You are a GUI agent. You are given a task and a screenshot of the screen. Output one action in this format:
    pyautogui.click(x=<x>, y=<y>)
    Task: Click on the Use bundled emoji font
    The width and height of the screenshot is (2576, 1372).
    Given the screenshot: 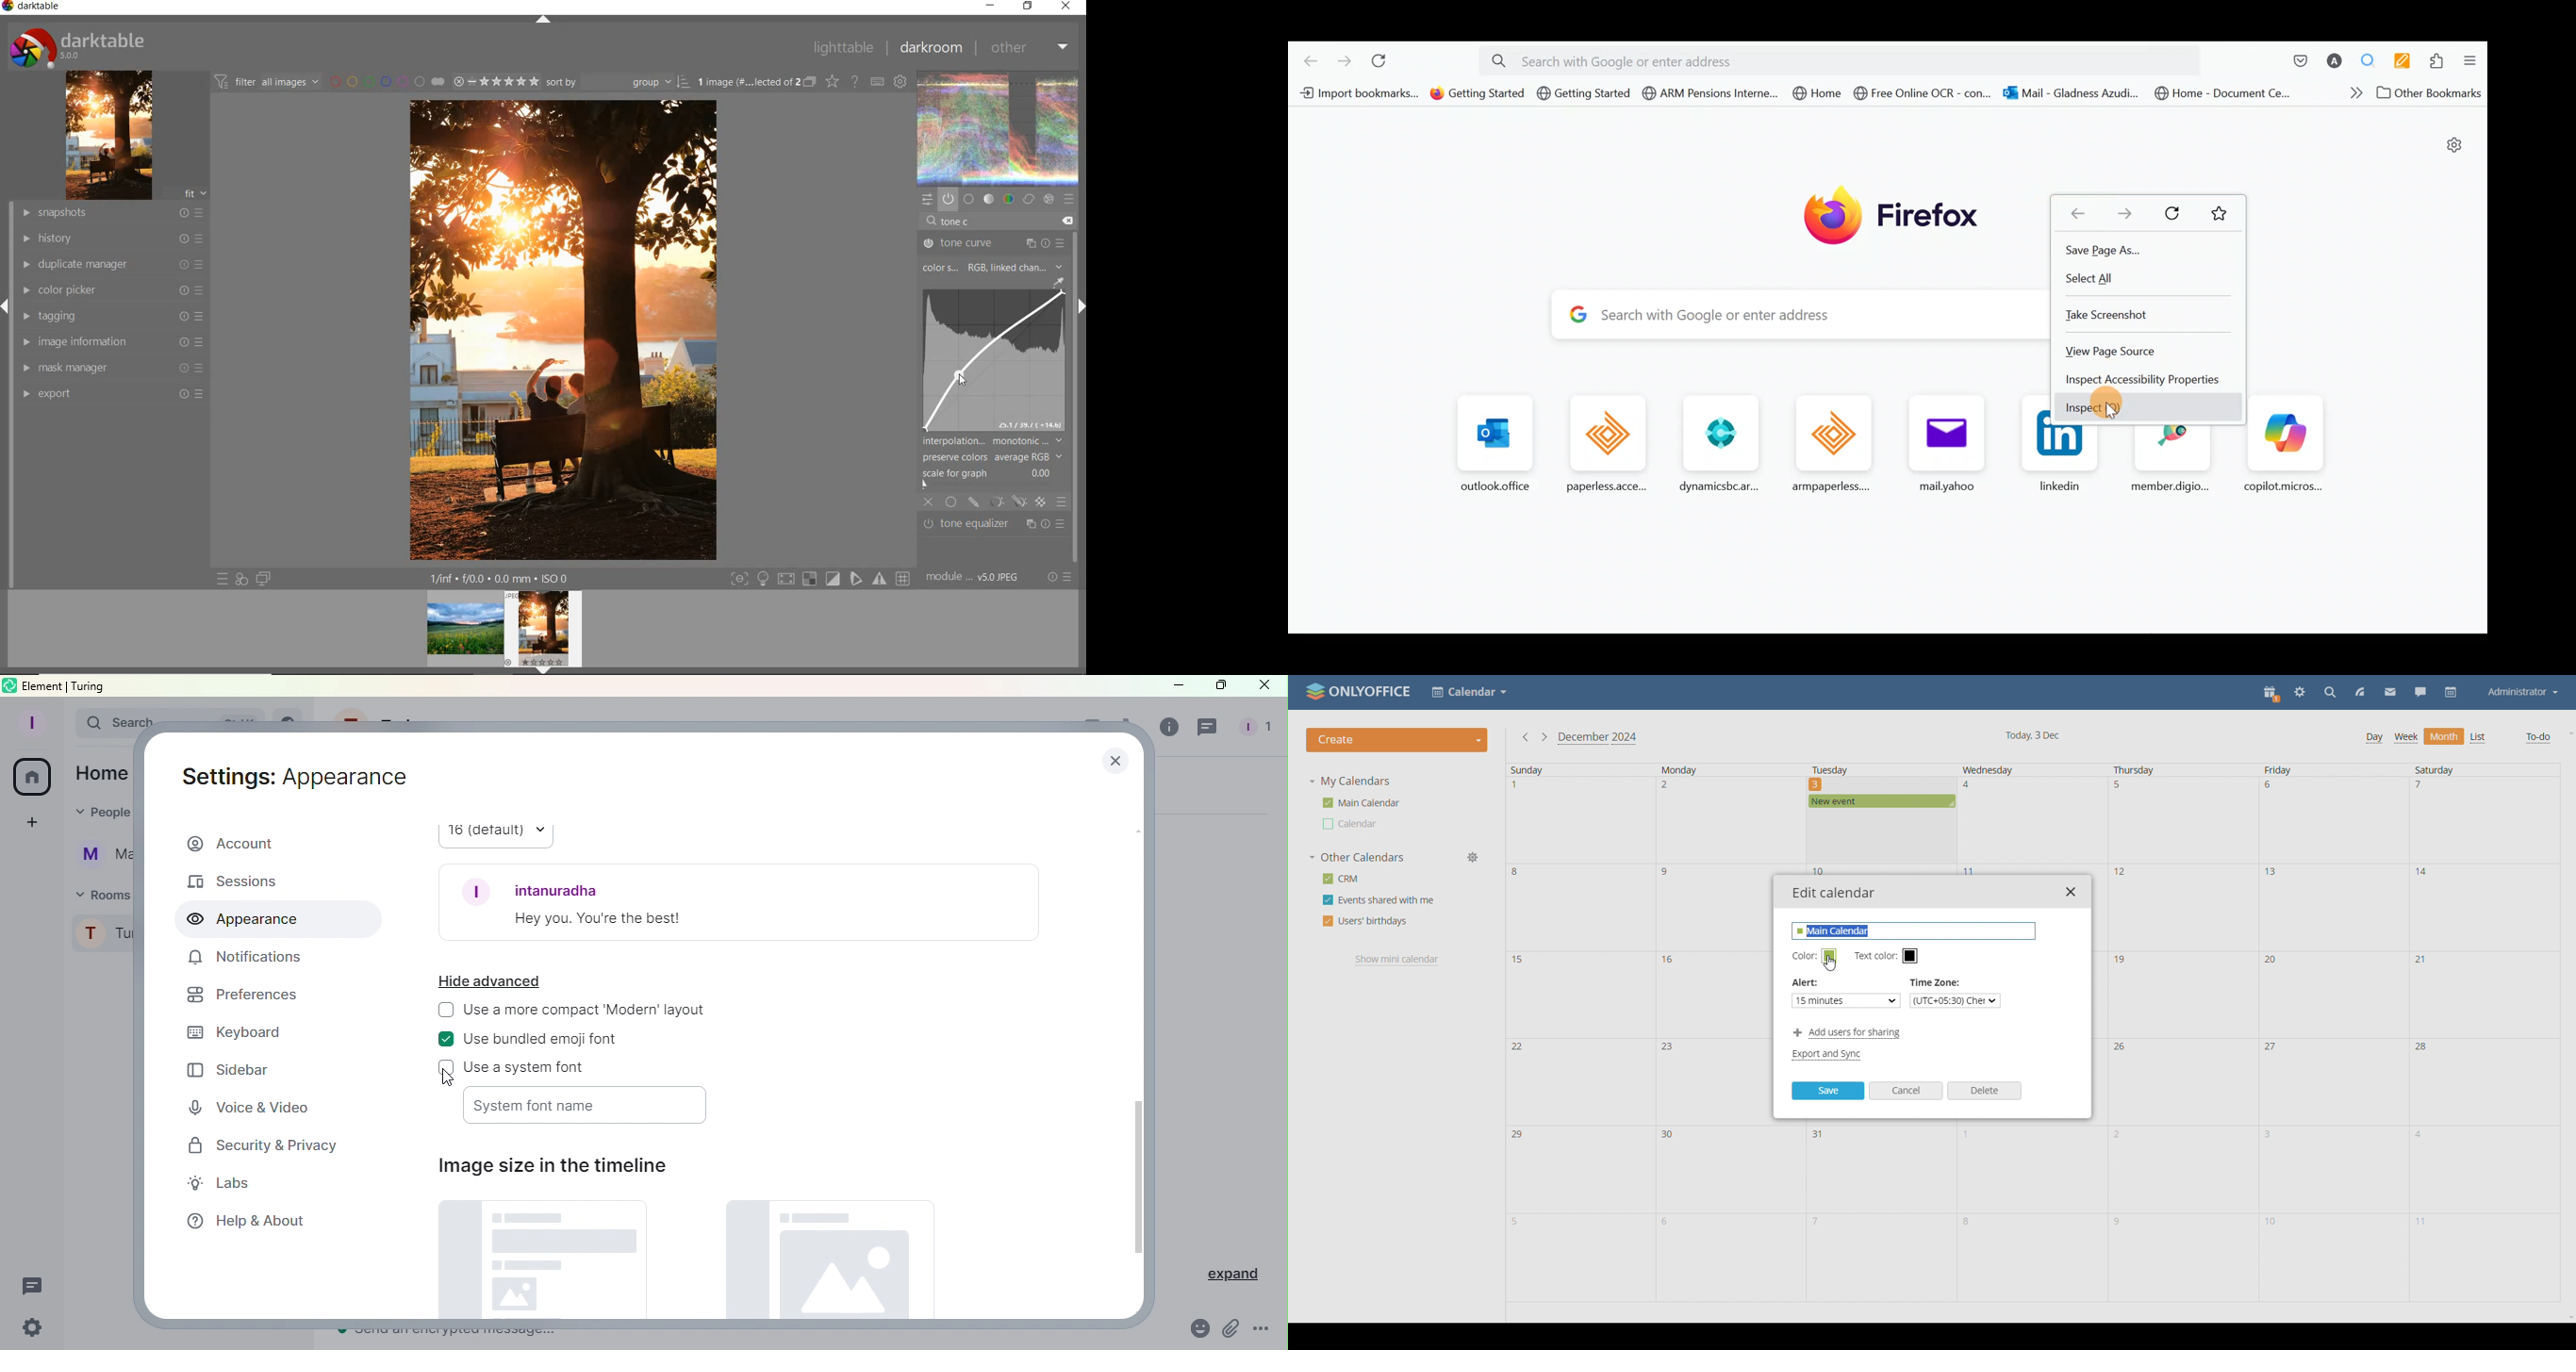 What is the action you would take?
    pyautogui.click(x=543, y=1040)
    